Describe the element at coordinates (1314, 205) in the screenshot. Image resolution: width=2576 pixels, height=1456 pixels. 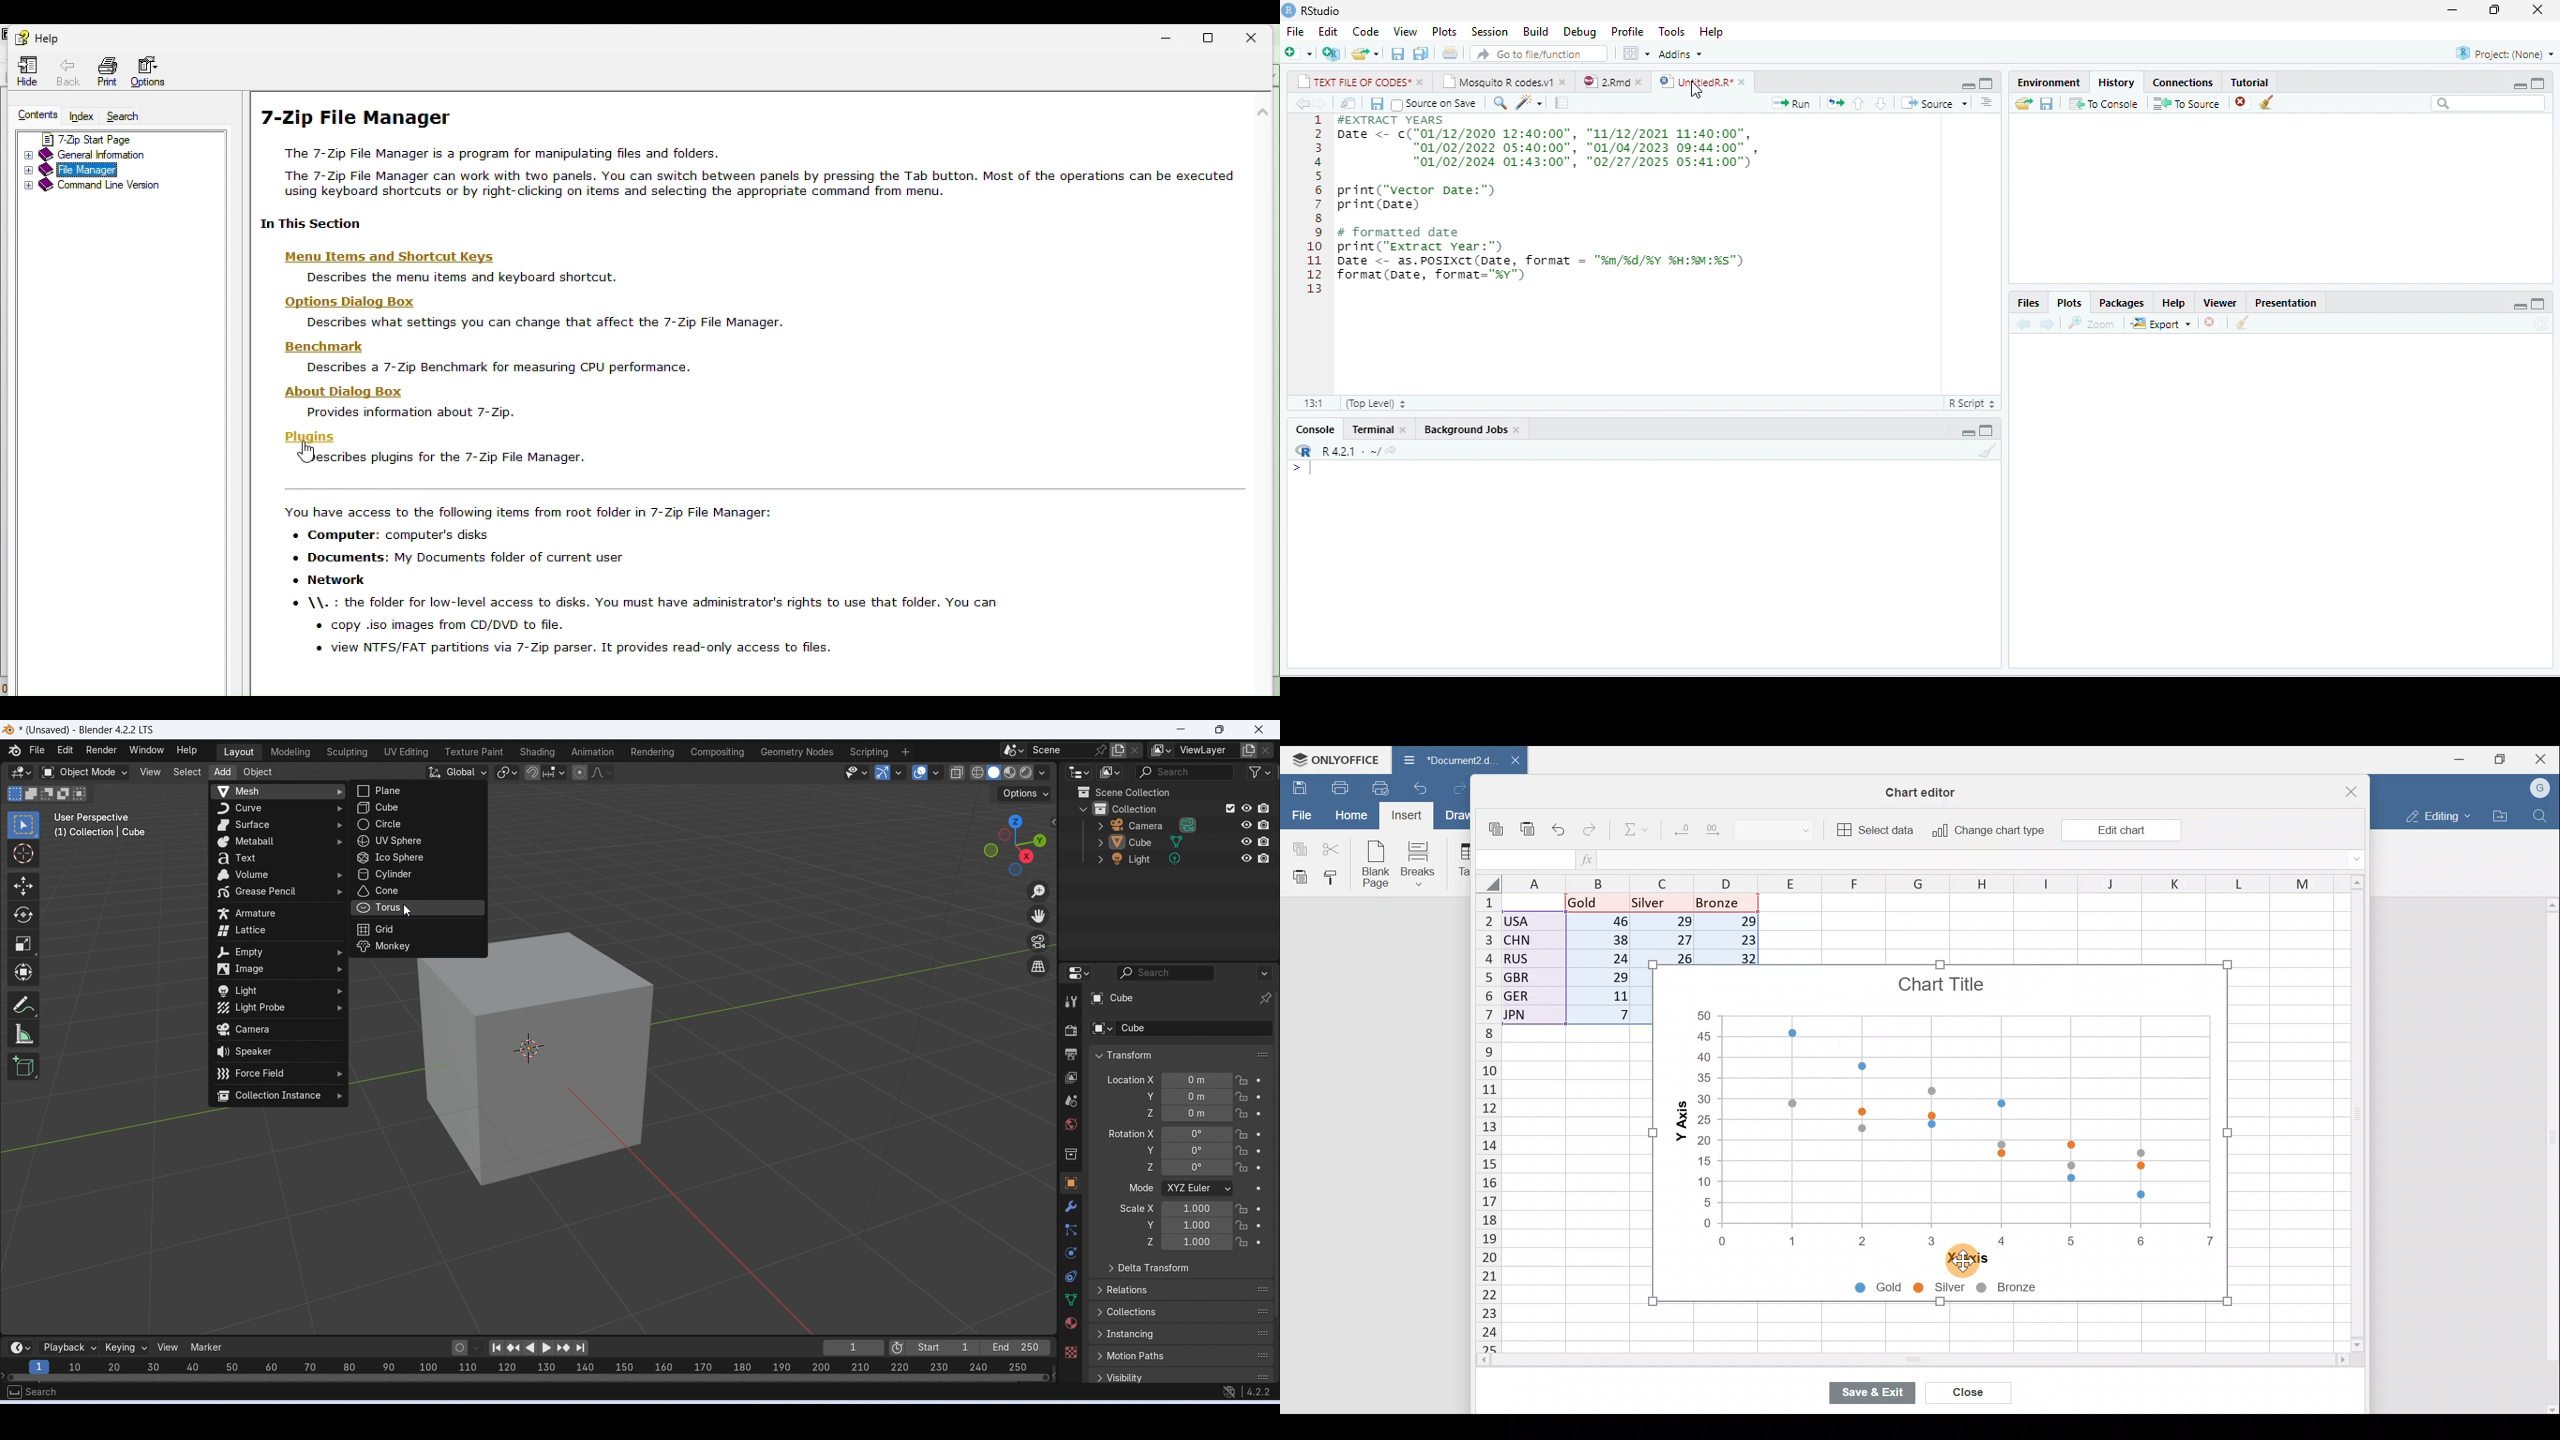
I see `line numbering` at that location.